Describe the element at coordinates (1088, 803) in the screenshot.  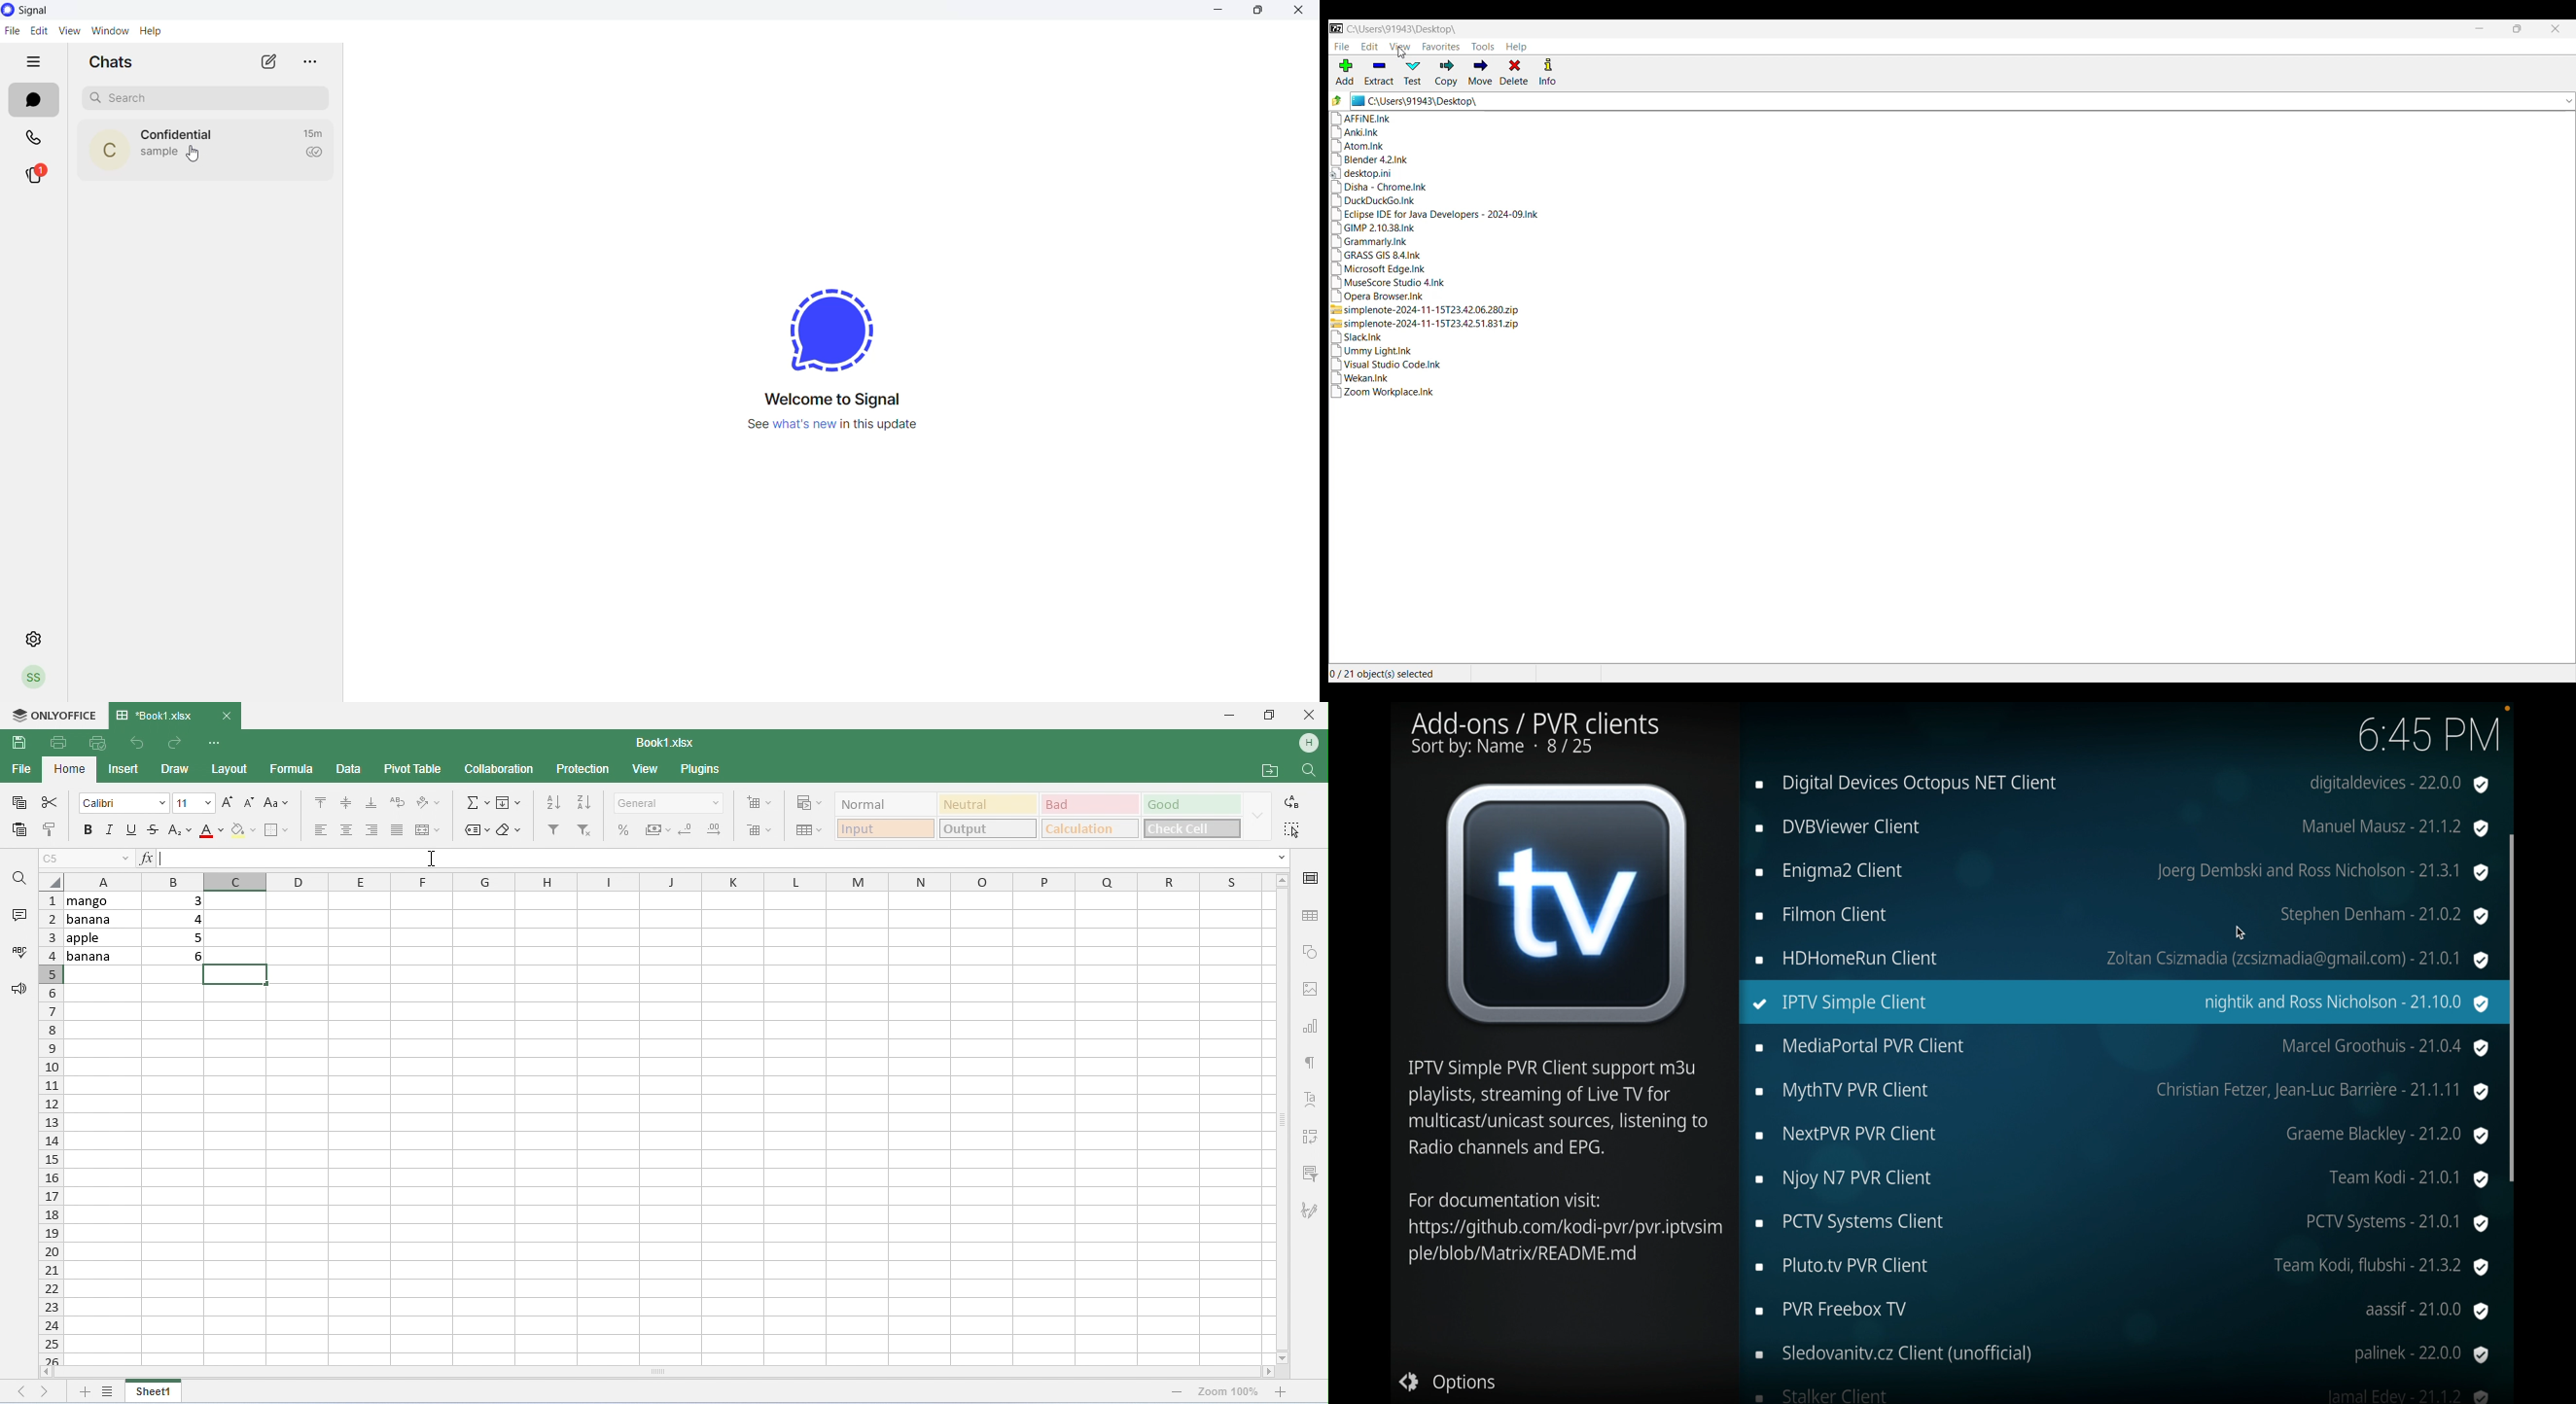
I see `bad` at that location.